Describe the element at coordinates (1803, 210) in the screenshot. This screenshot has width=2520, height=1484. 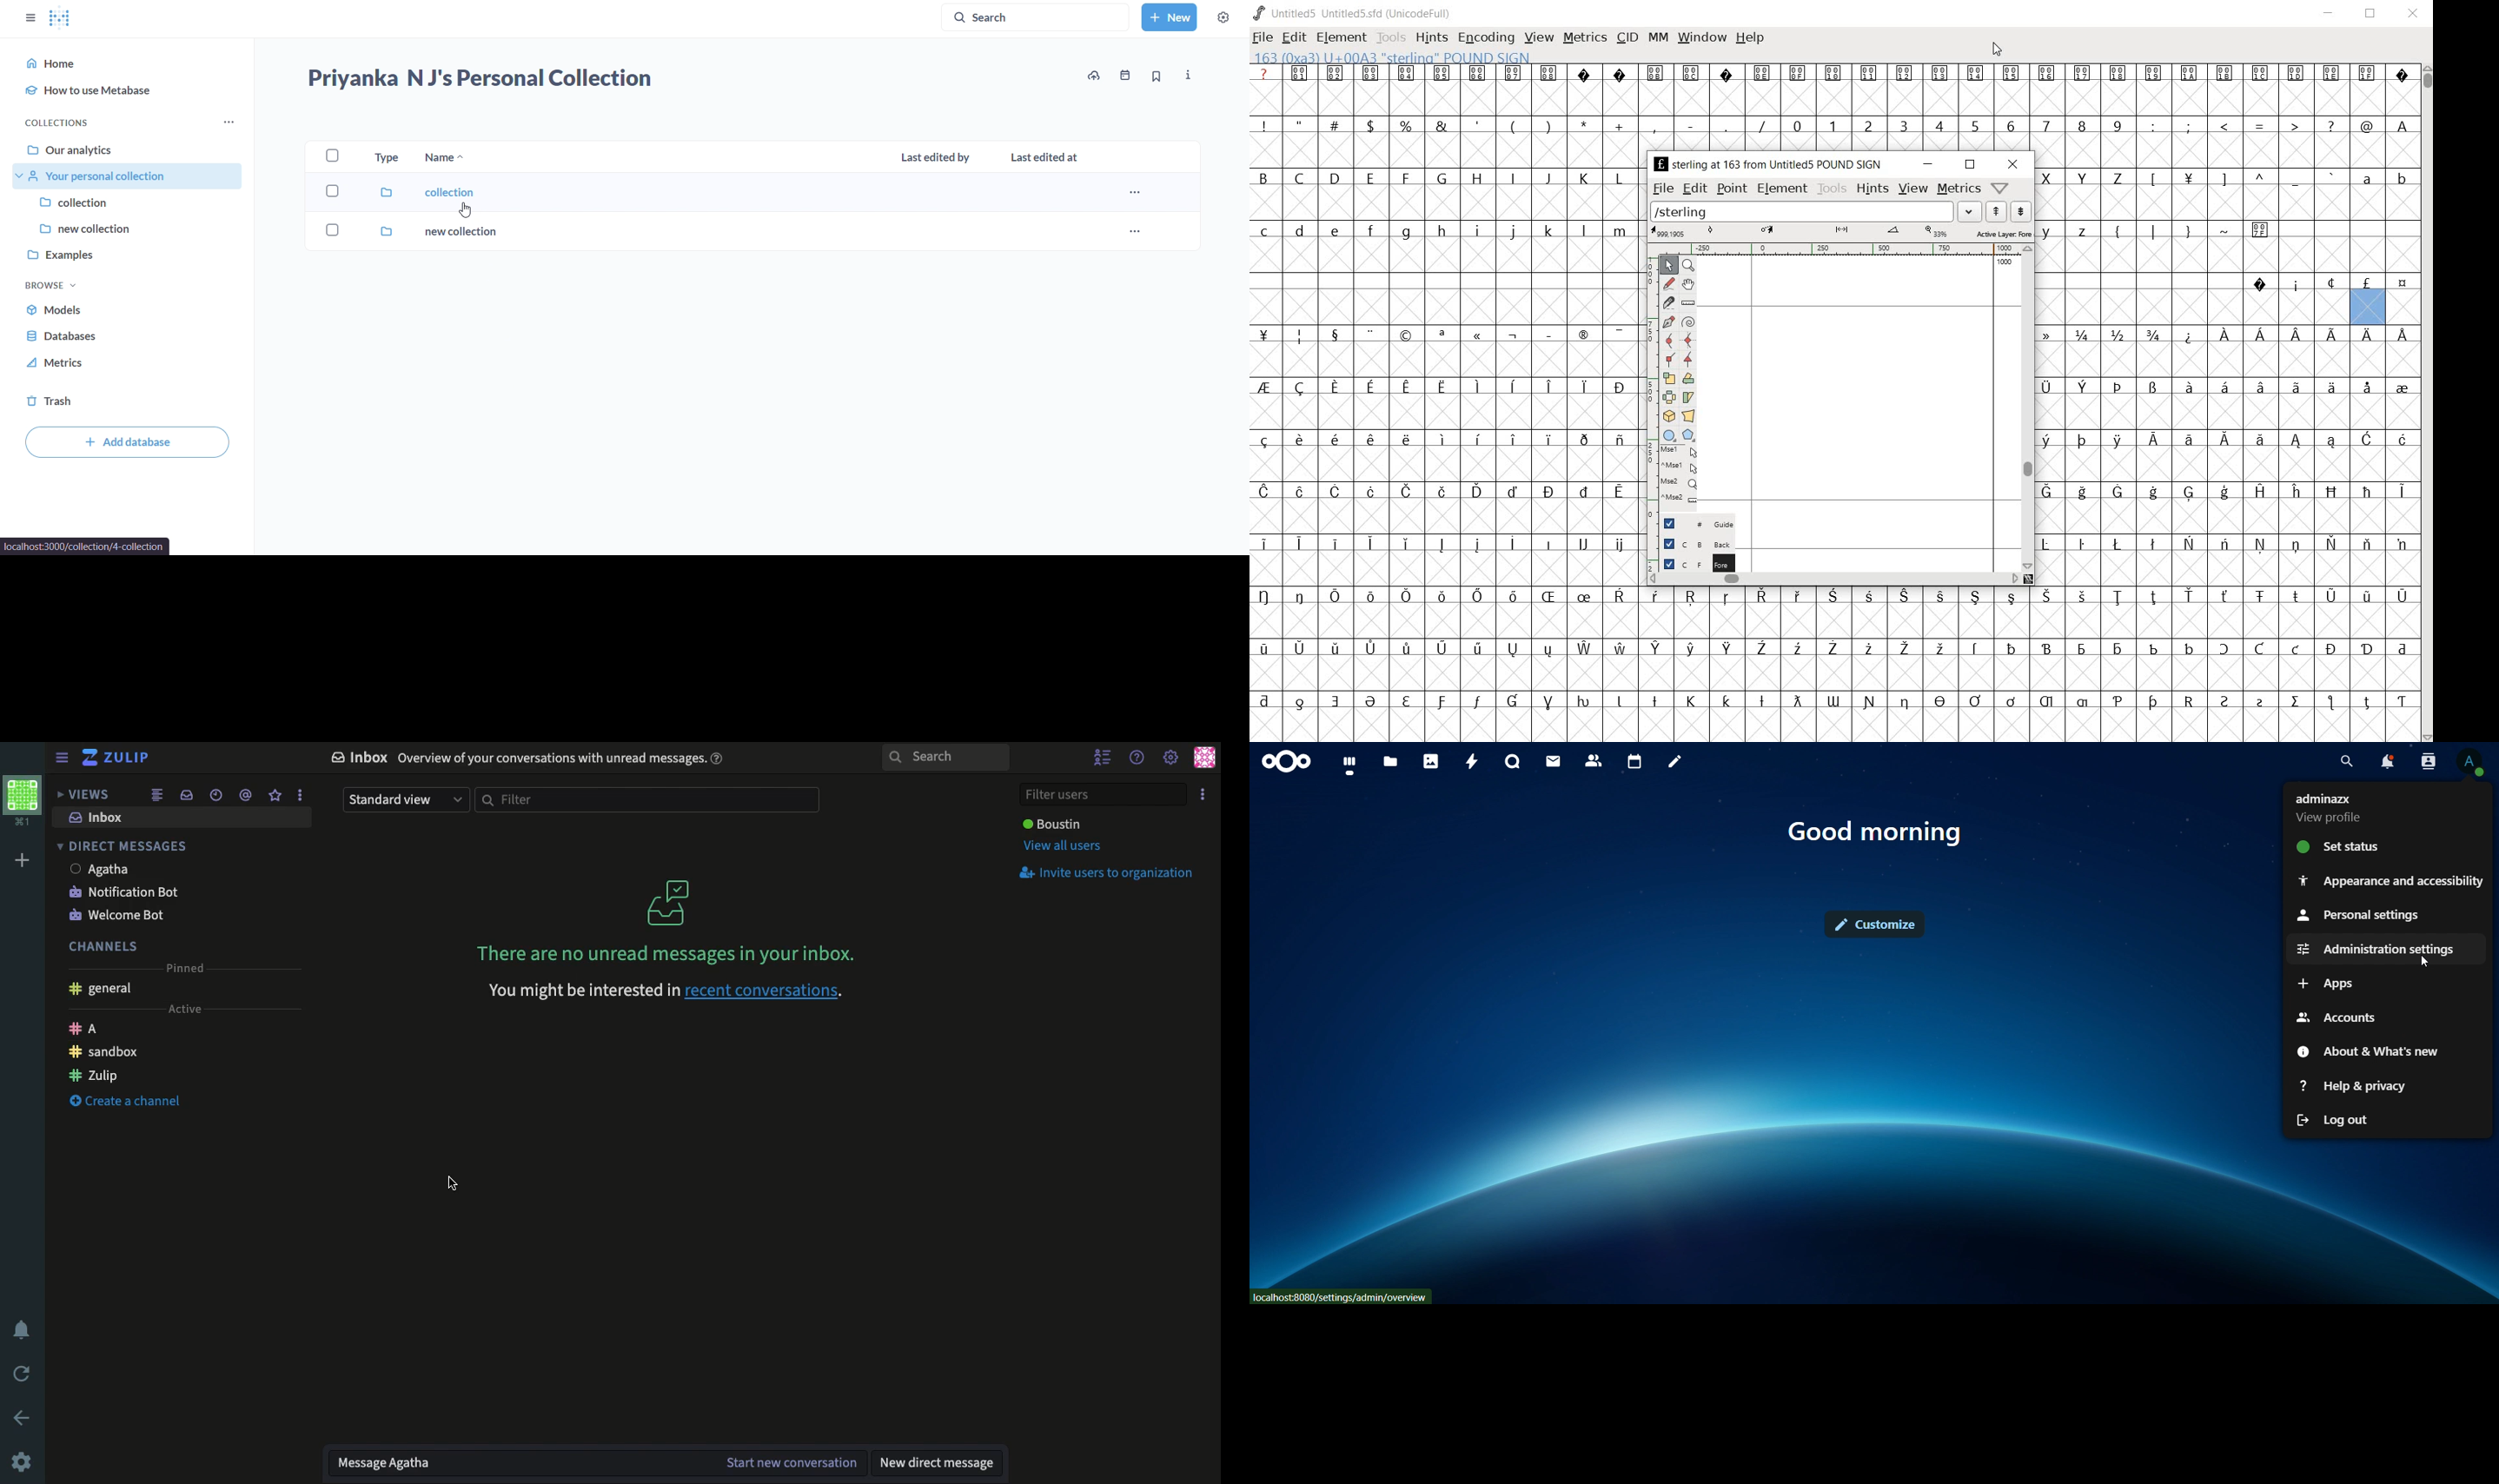
I see `/sterling` at that location.